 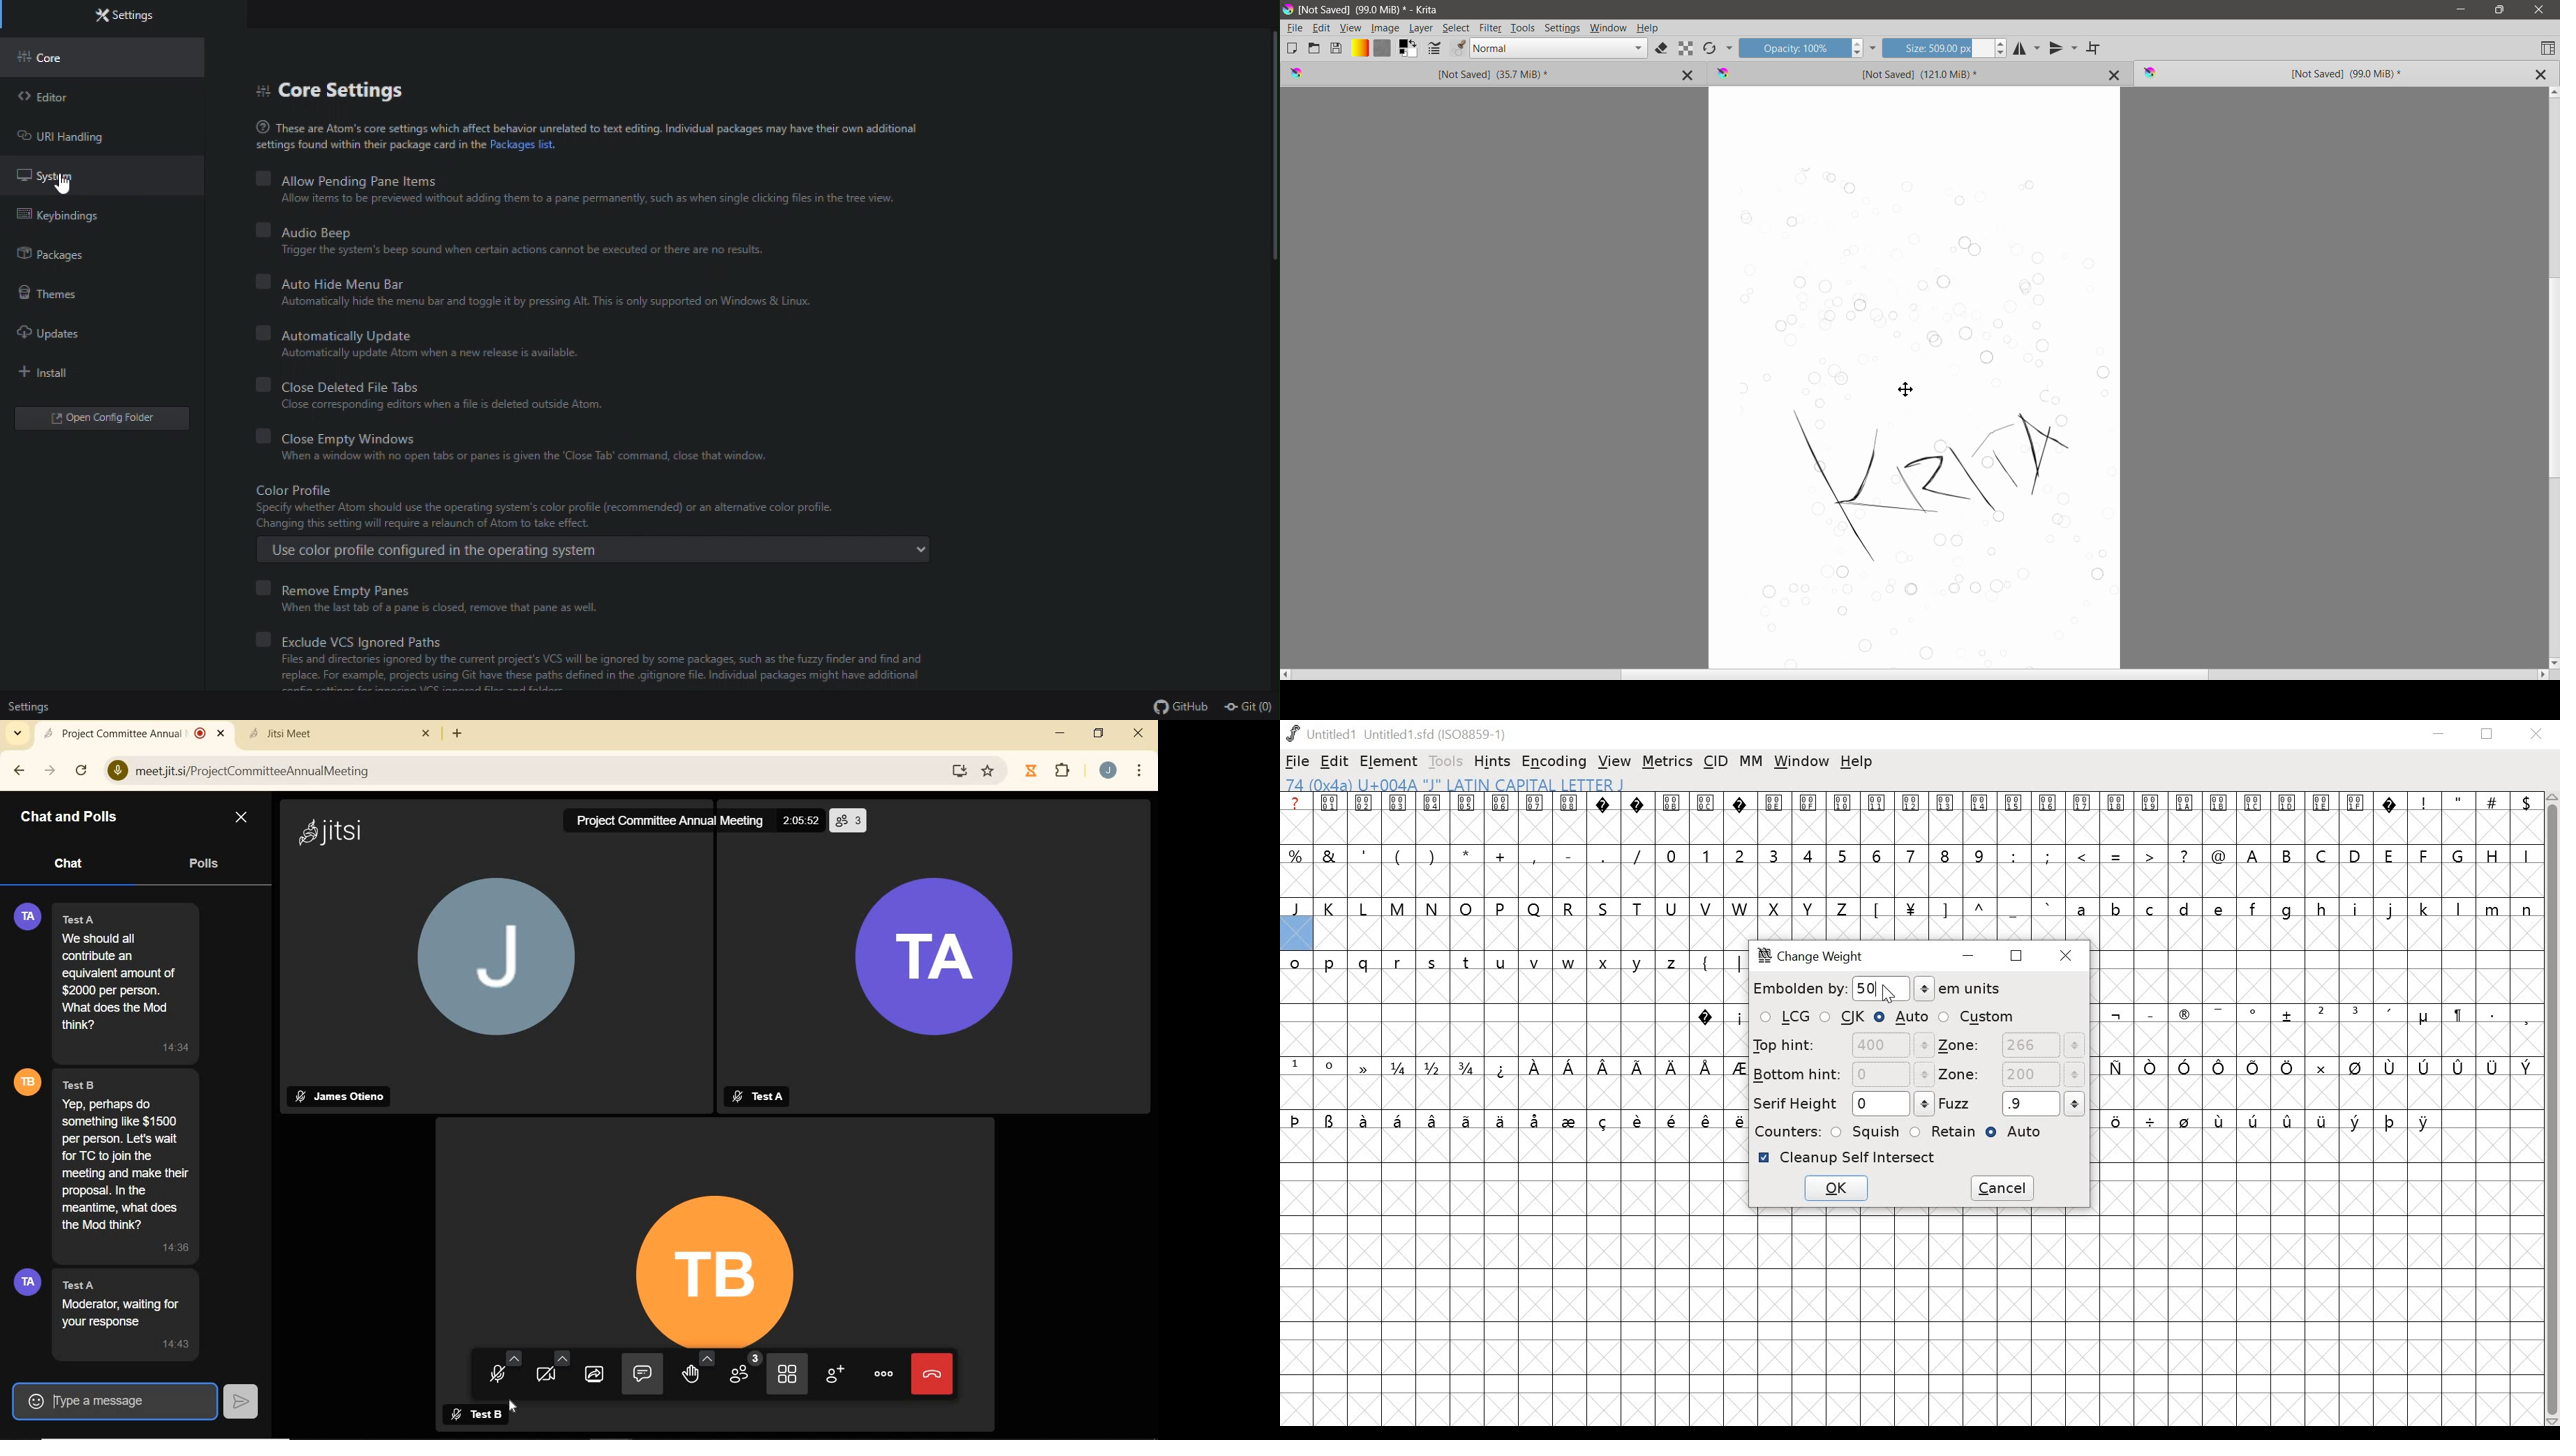 What do you see at coordinates (558, 1372) in the screenshot?
I see `camera` at bounding box center [558, 1372].